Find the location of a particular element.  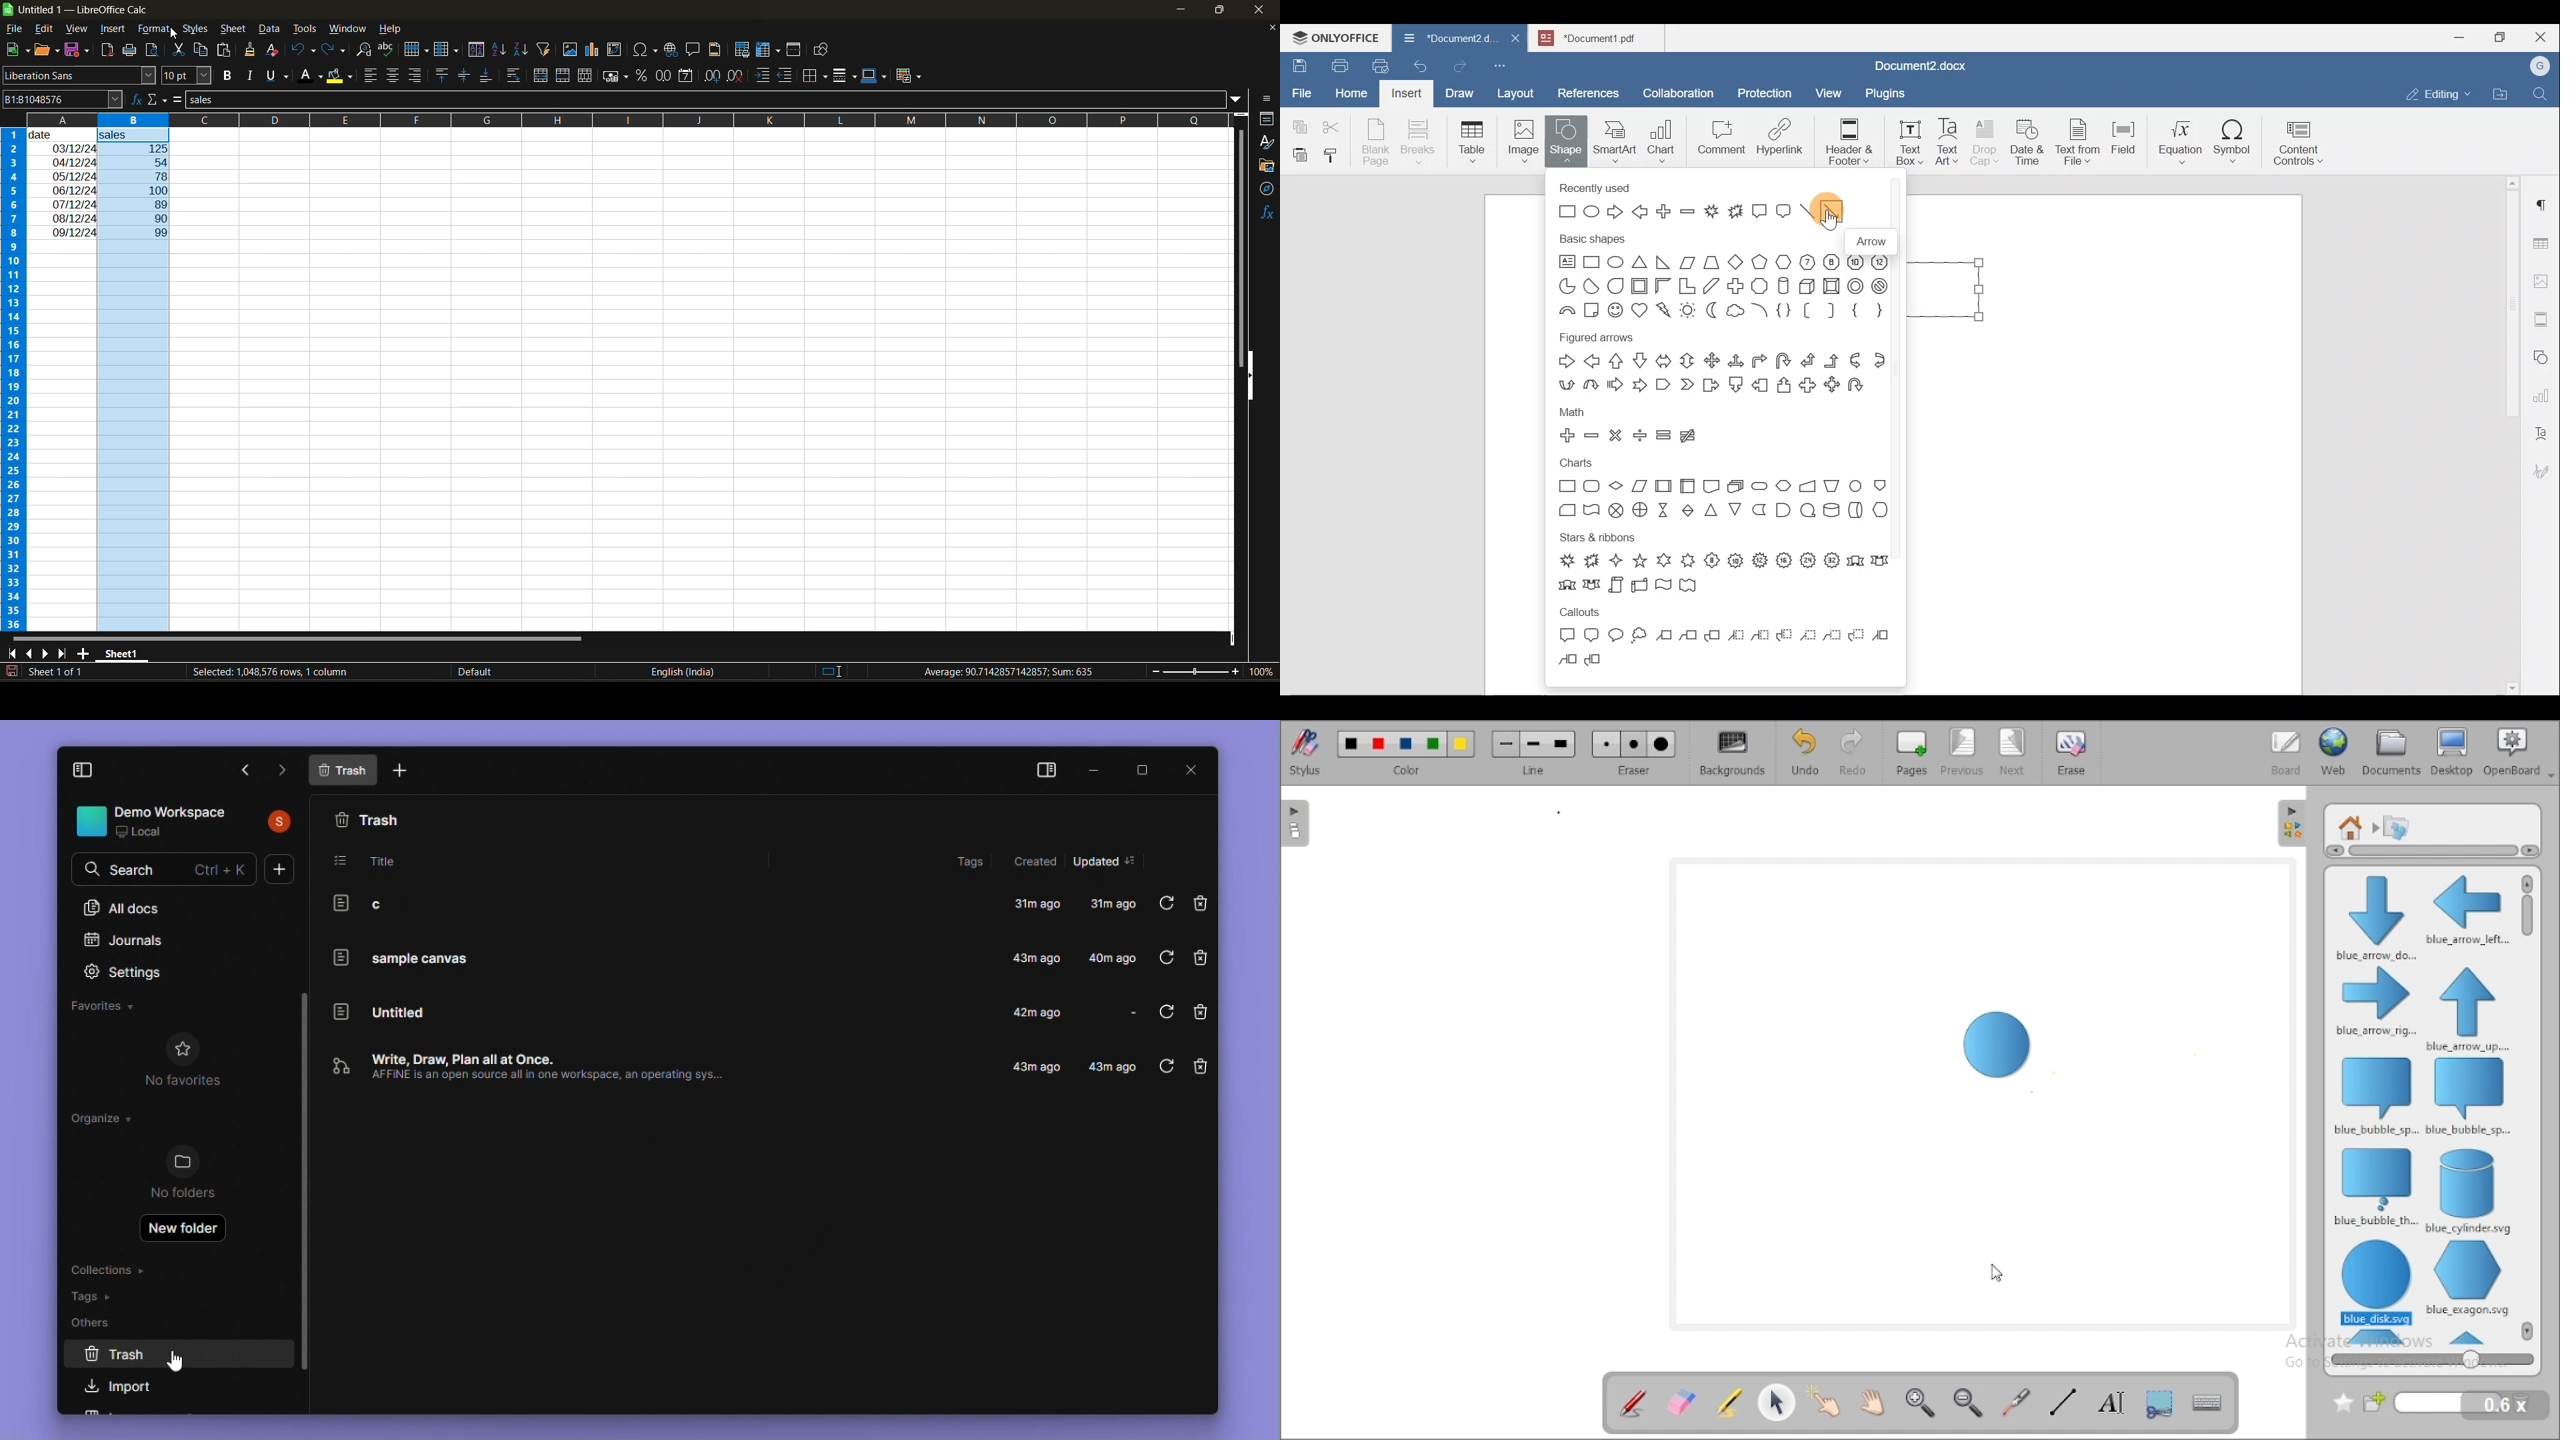

Scroll bar is located at coordinates (2507, 433).